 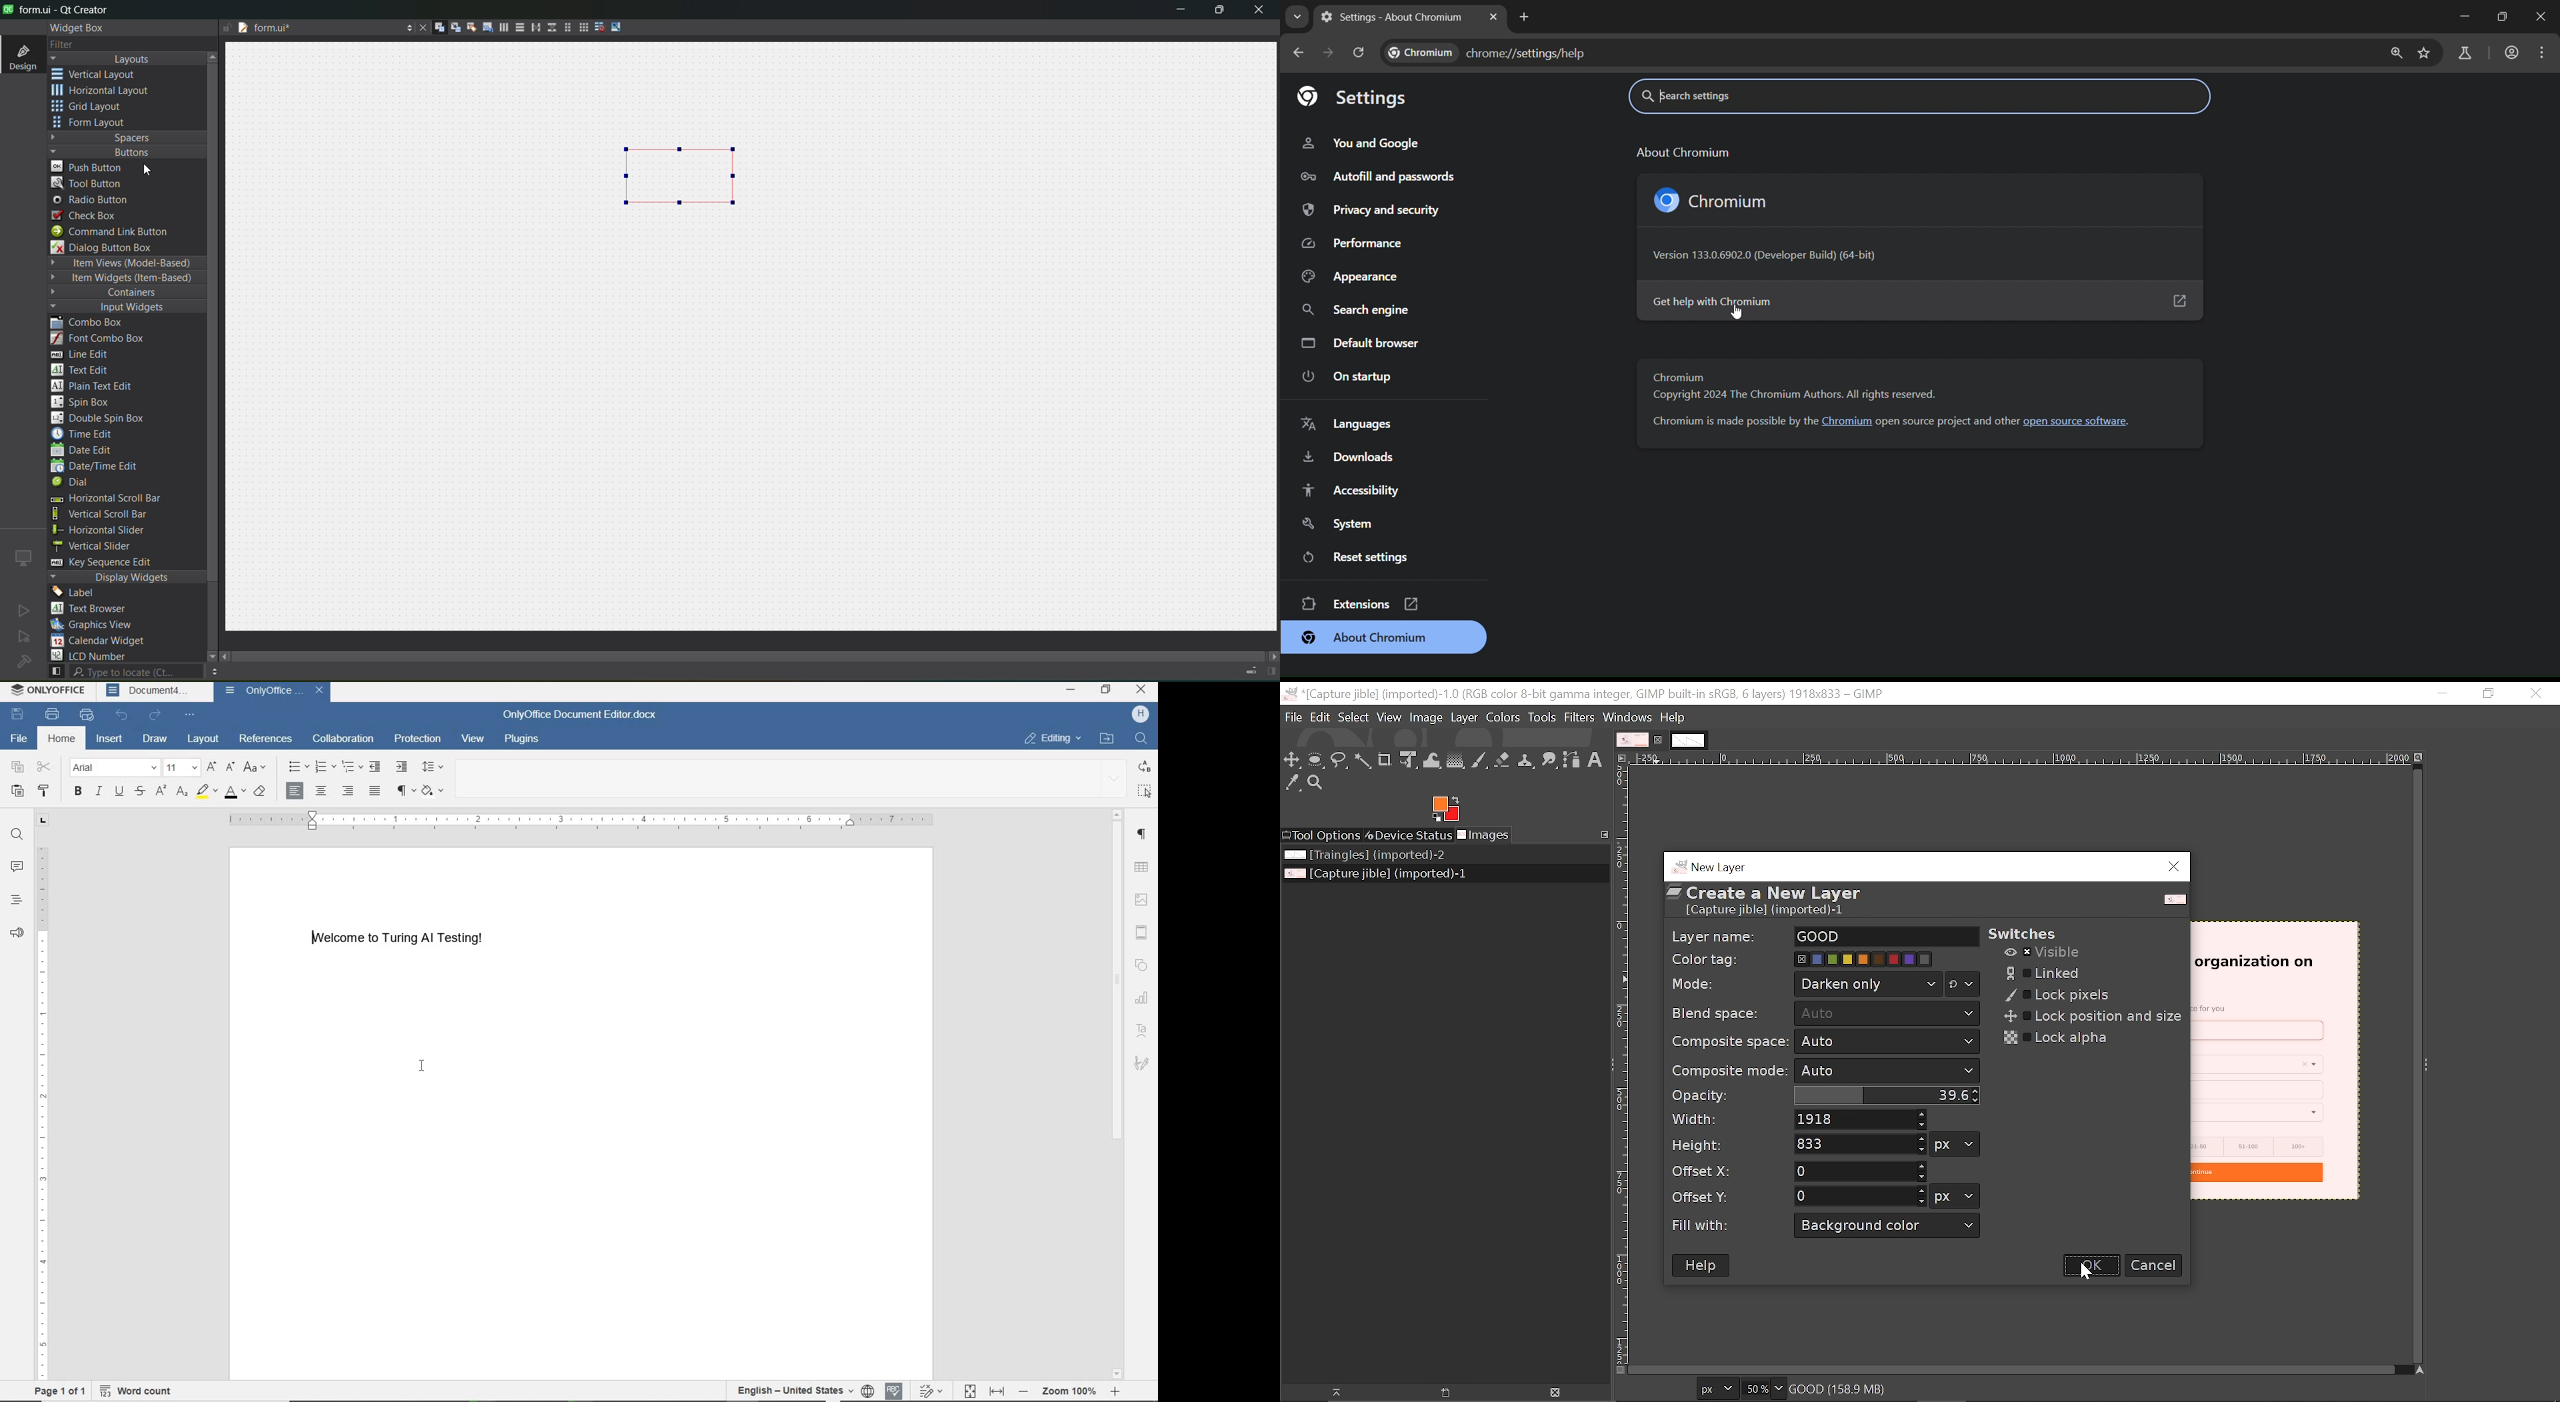 I want to click on input widgets, so click(x=120, y=308).